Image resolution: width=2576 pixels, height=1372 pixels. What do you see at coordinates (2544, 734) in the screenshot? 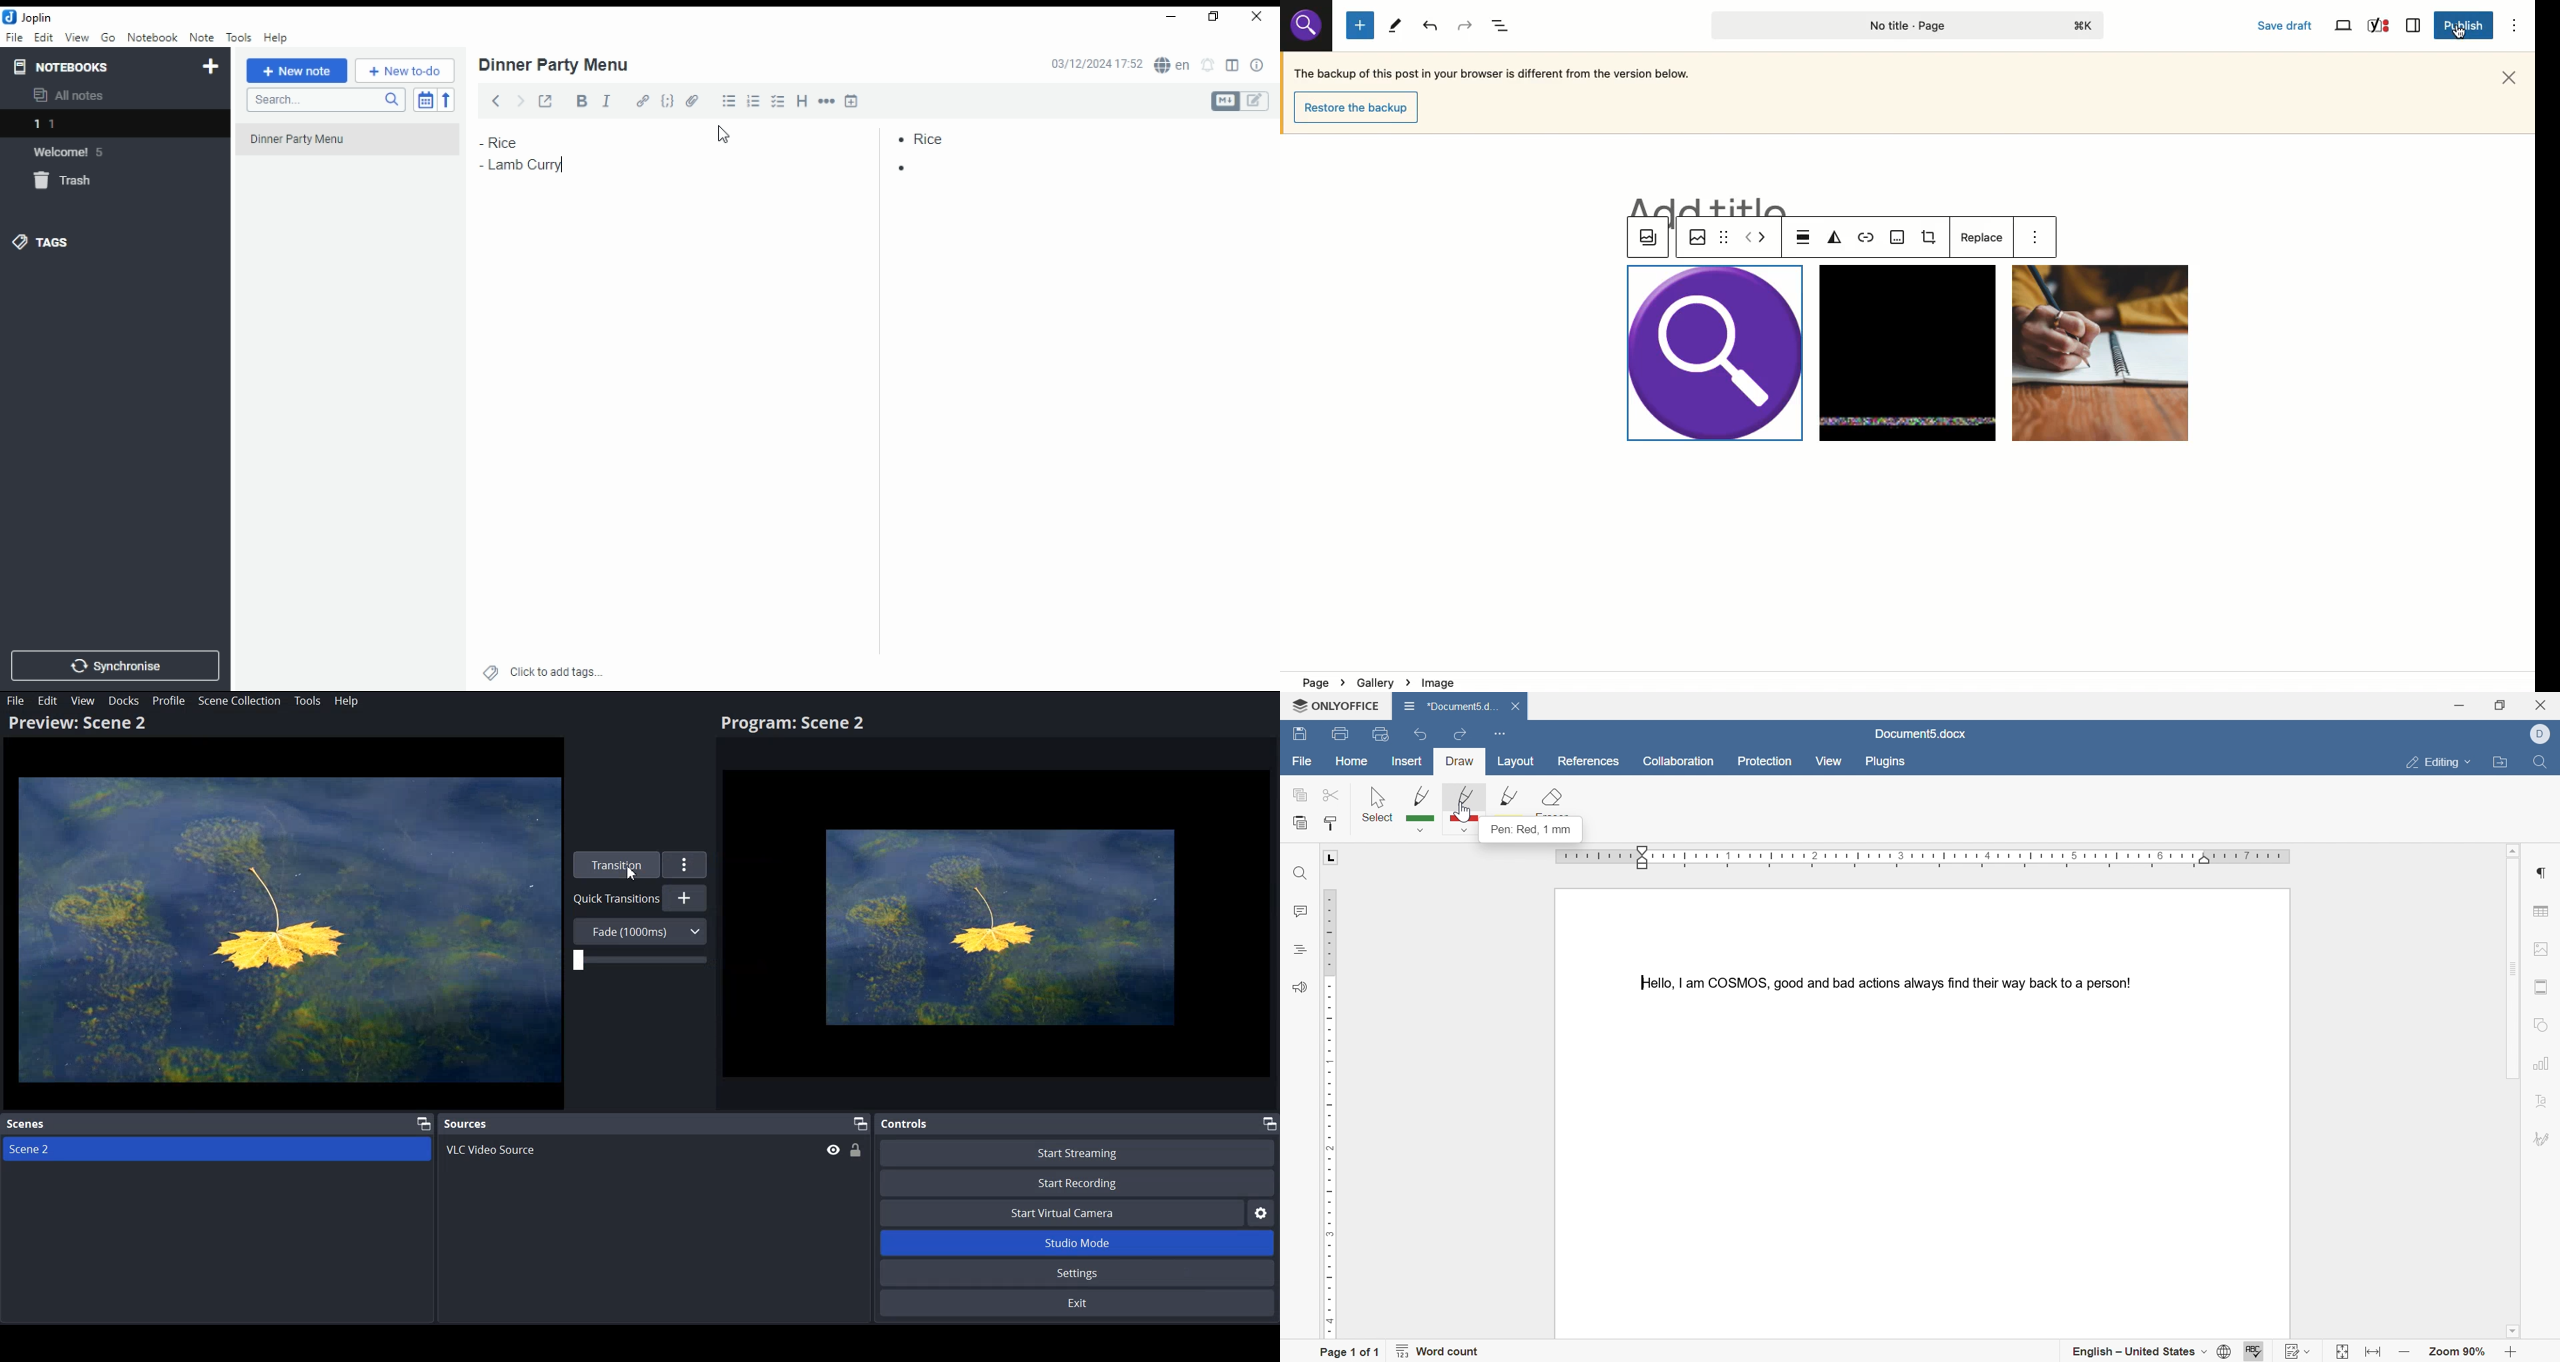
I see `Account` at bounding box center [2544, 734].